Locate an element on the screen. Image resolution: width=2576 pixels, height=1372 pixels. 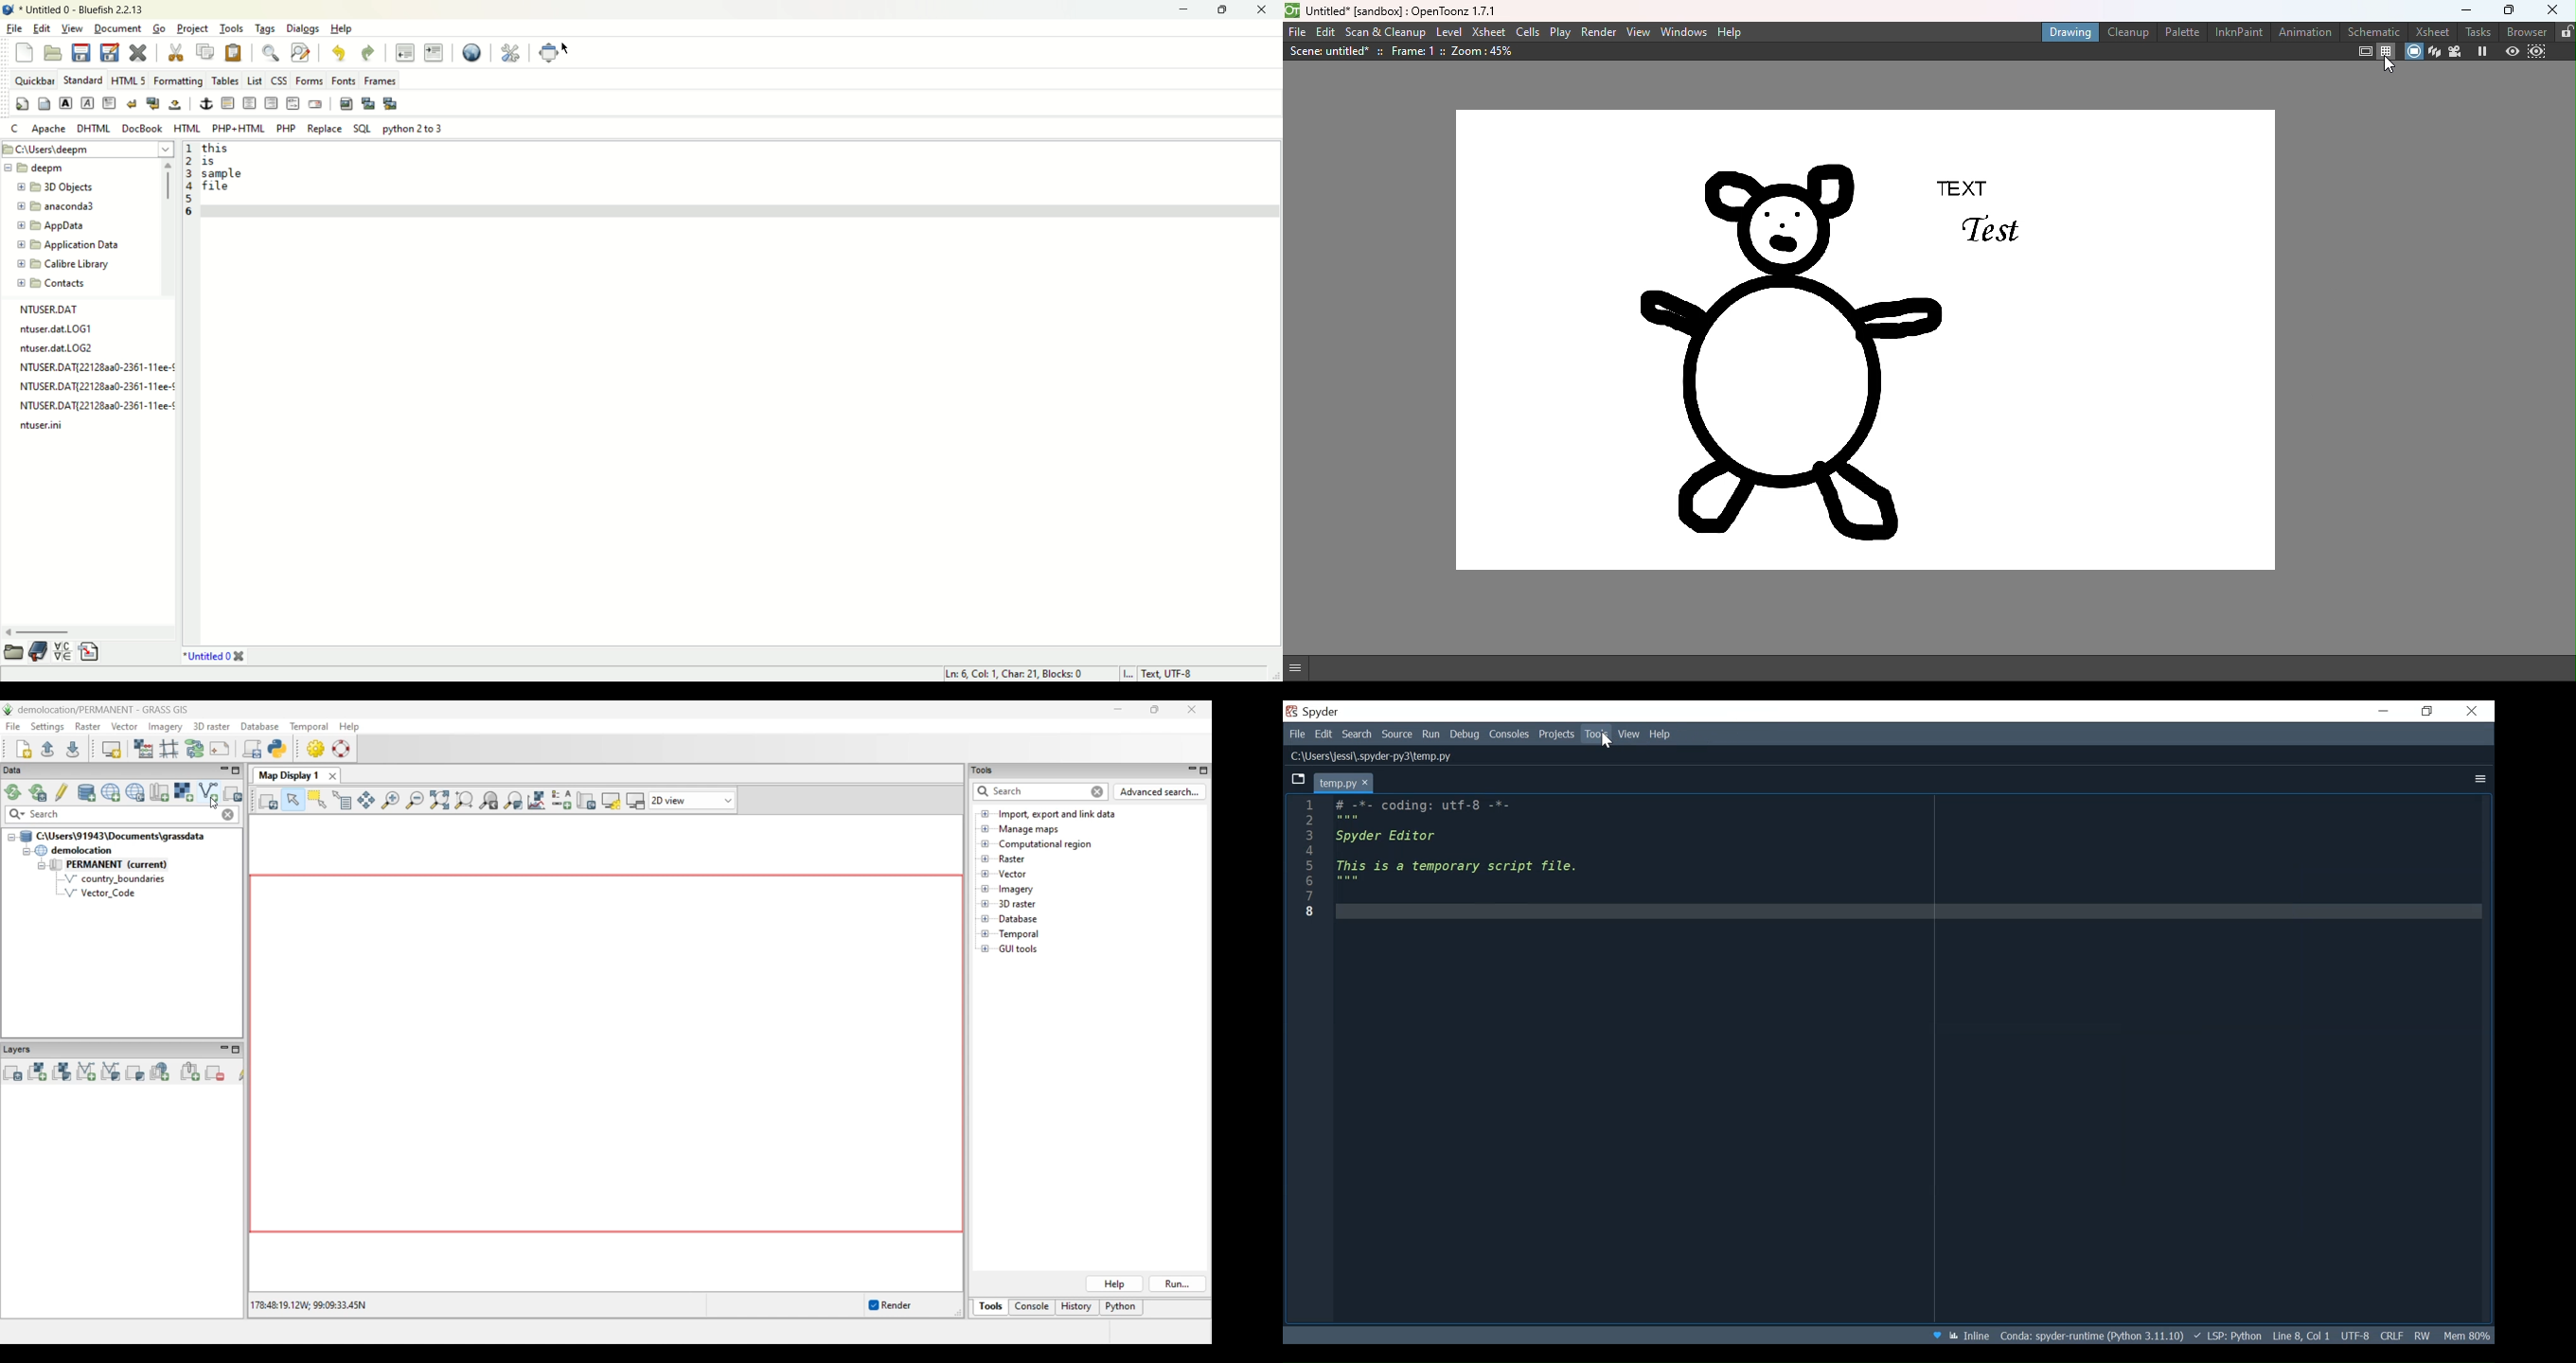
Memory Usage is located at coordinates (2466, 1336).